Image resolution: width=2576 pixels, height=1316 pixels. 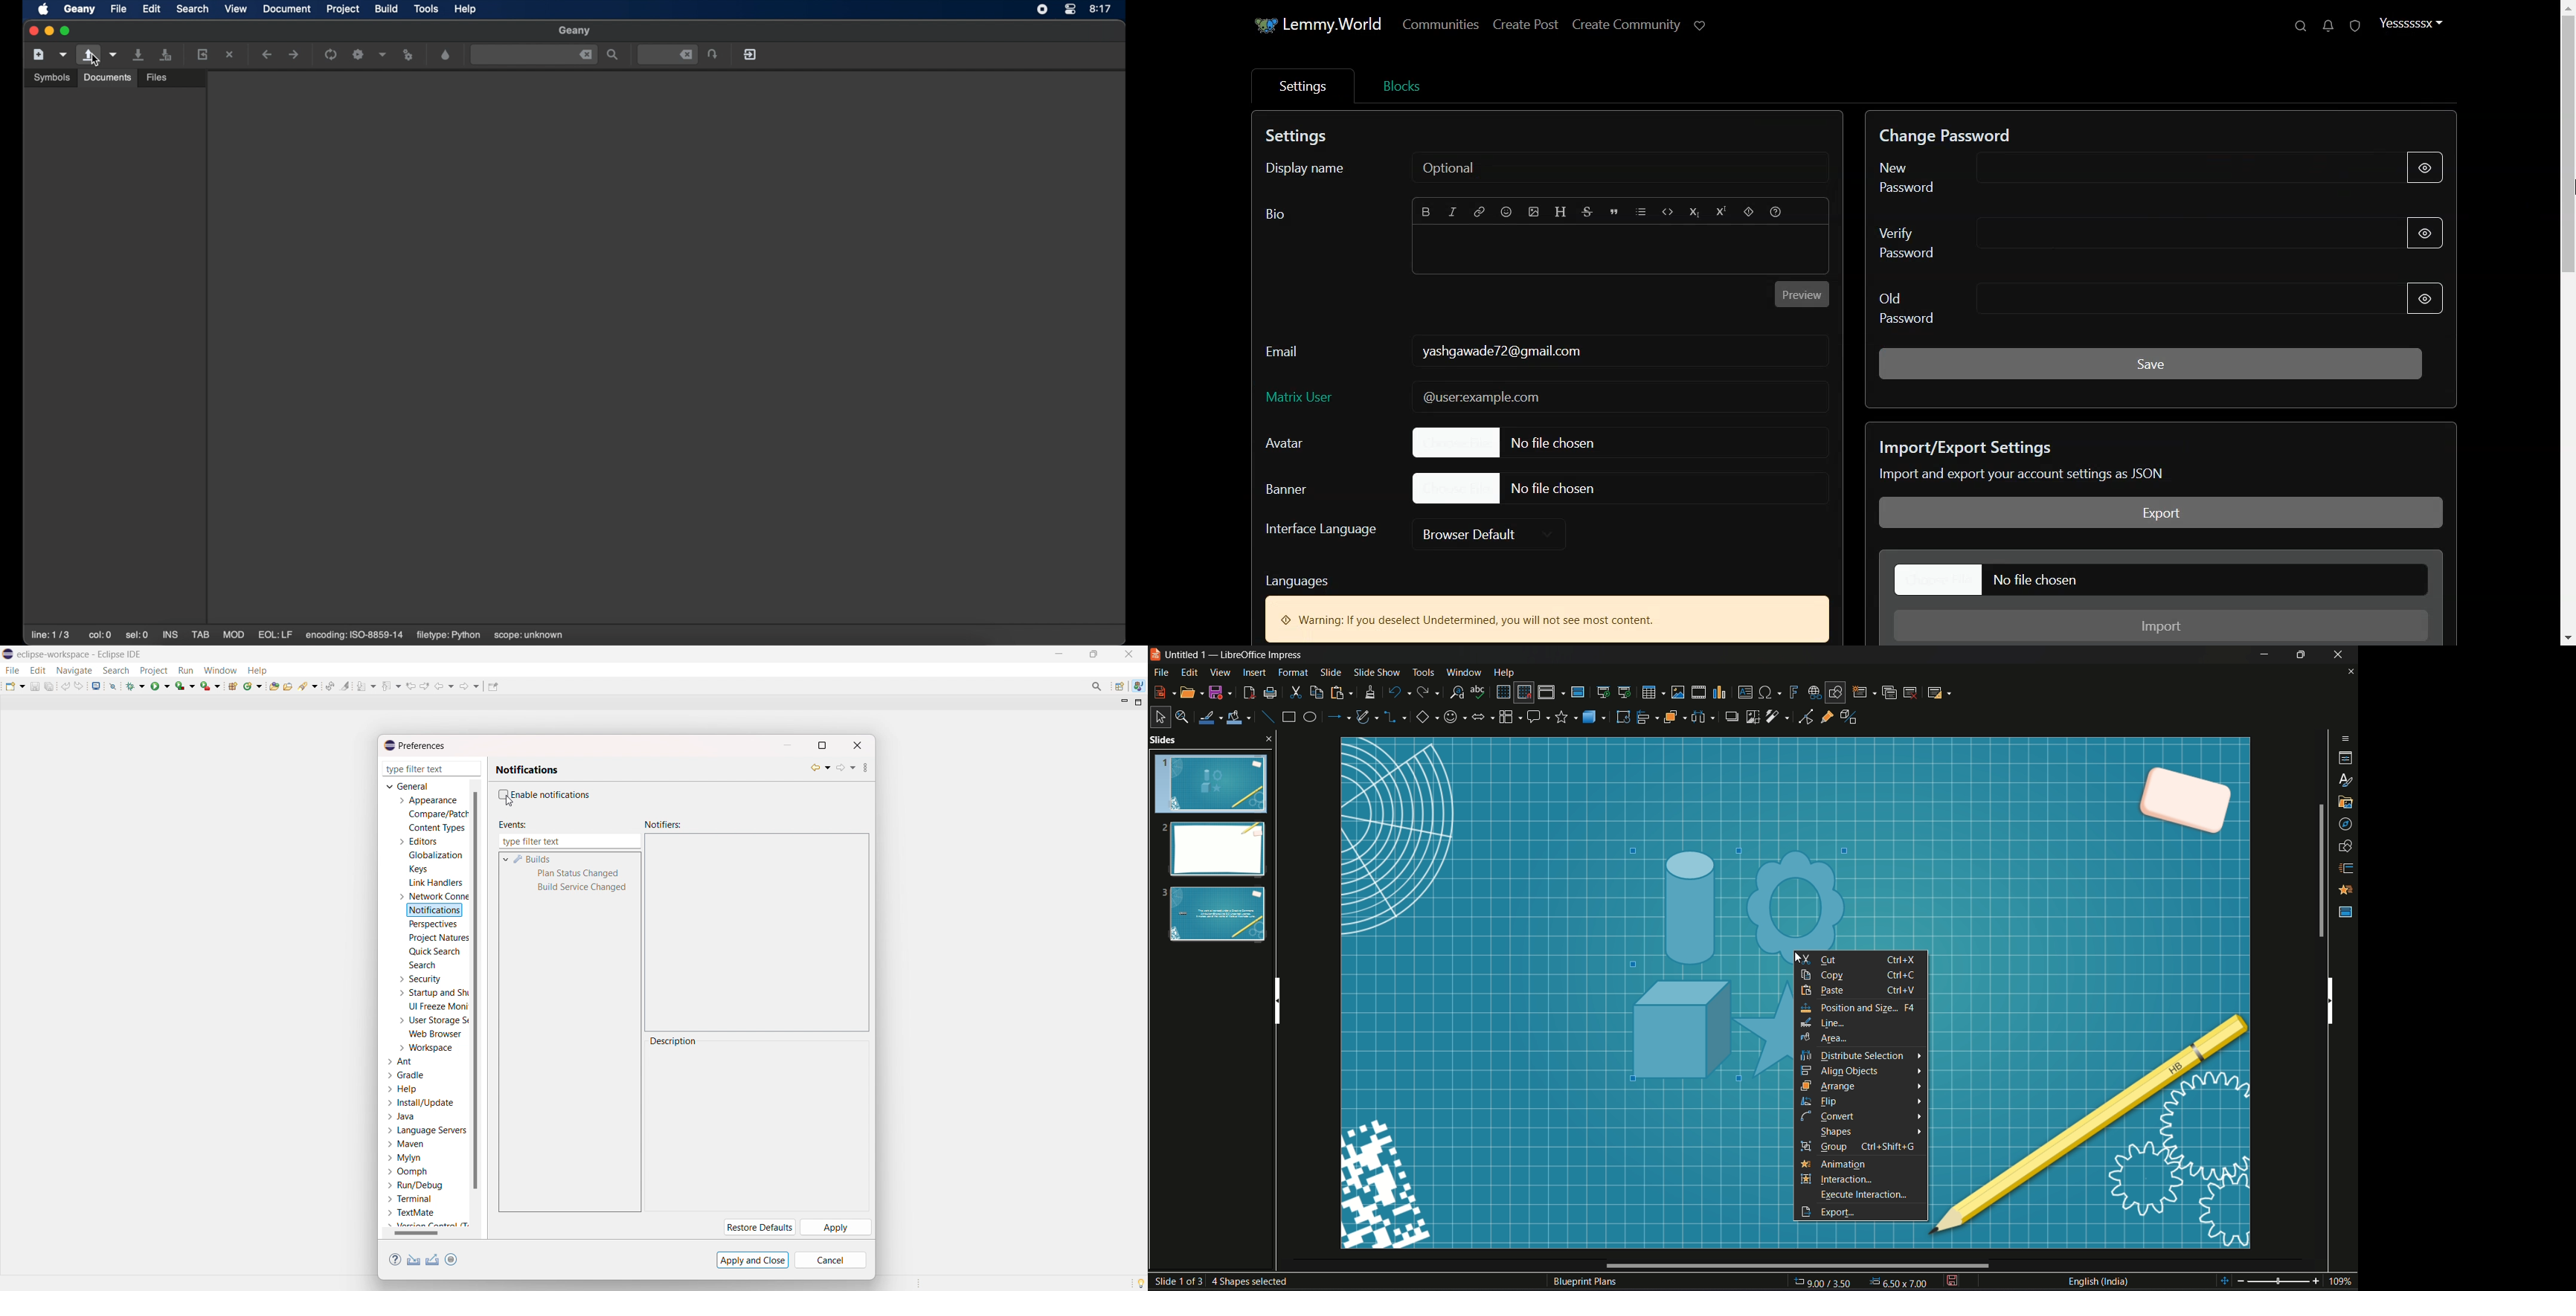 I want to click on insert, so click(x=1253, y=673).